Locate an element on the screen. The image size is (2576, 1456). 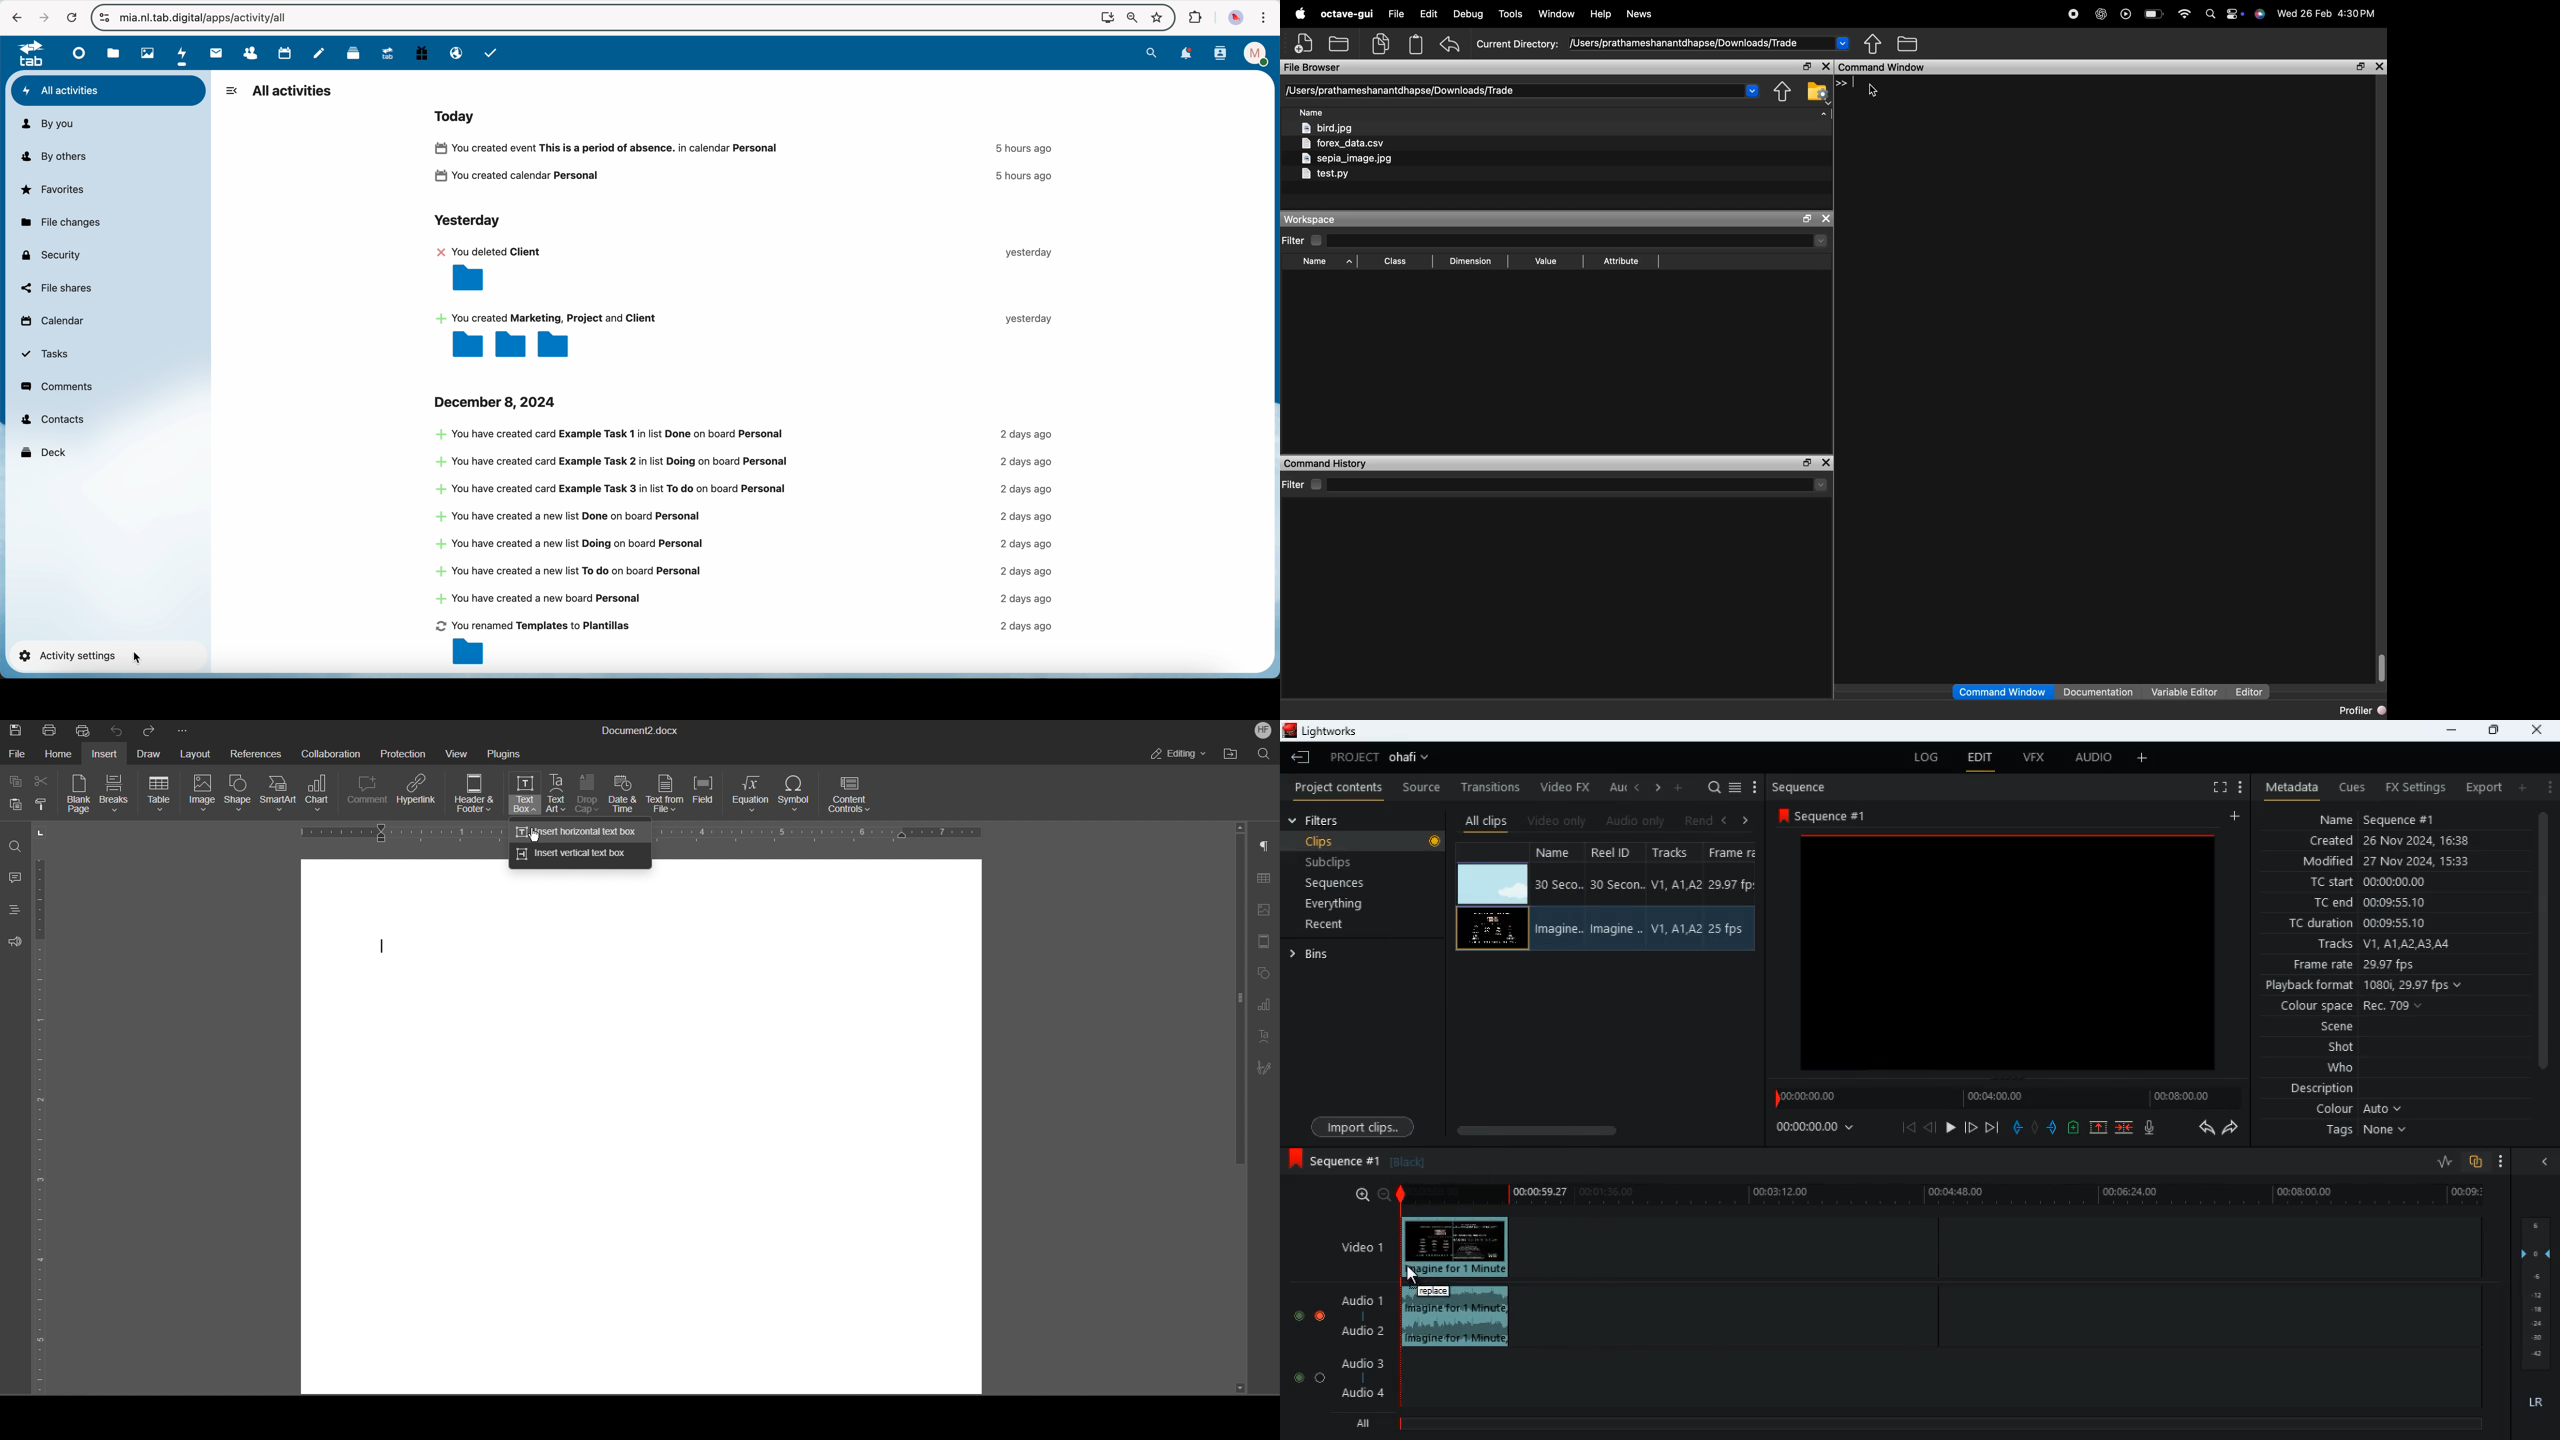
Install Nextcloud is located at coordinates (1106, 19).